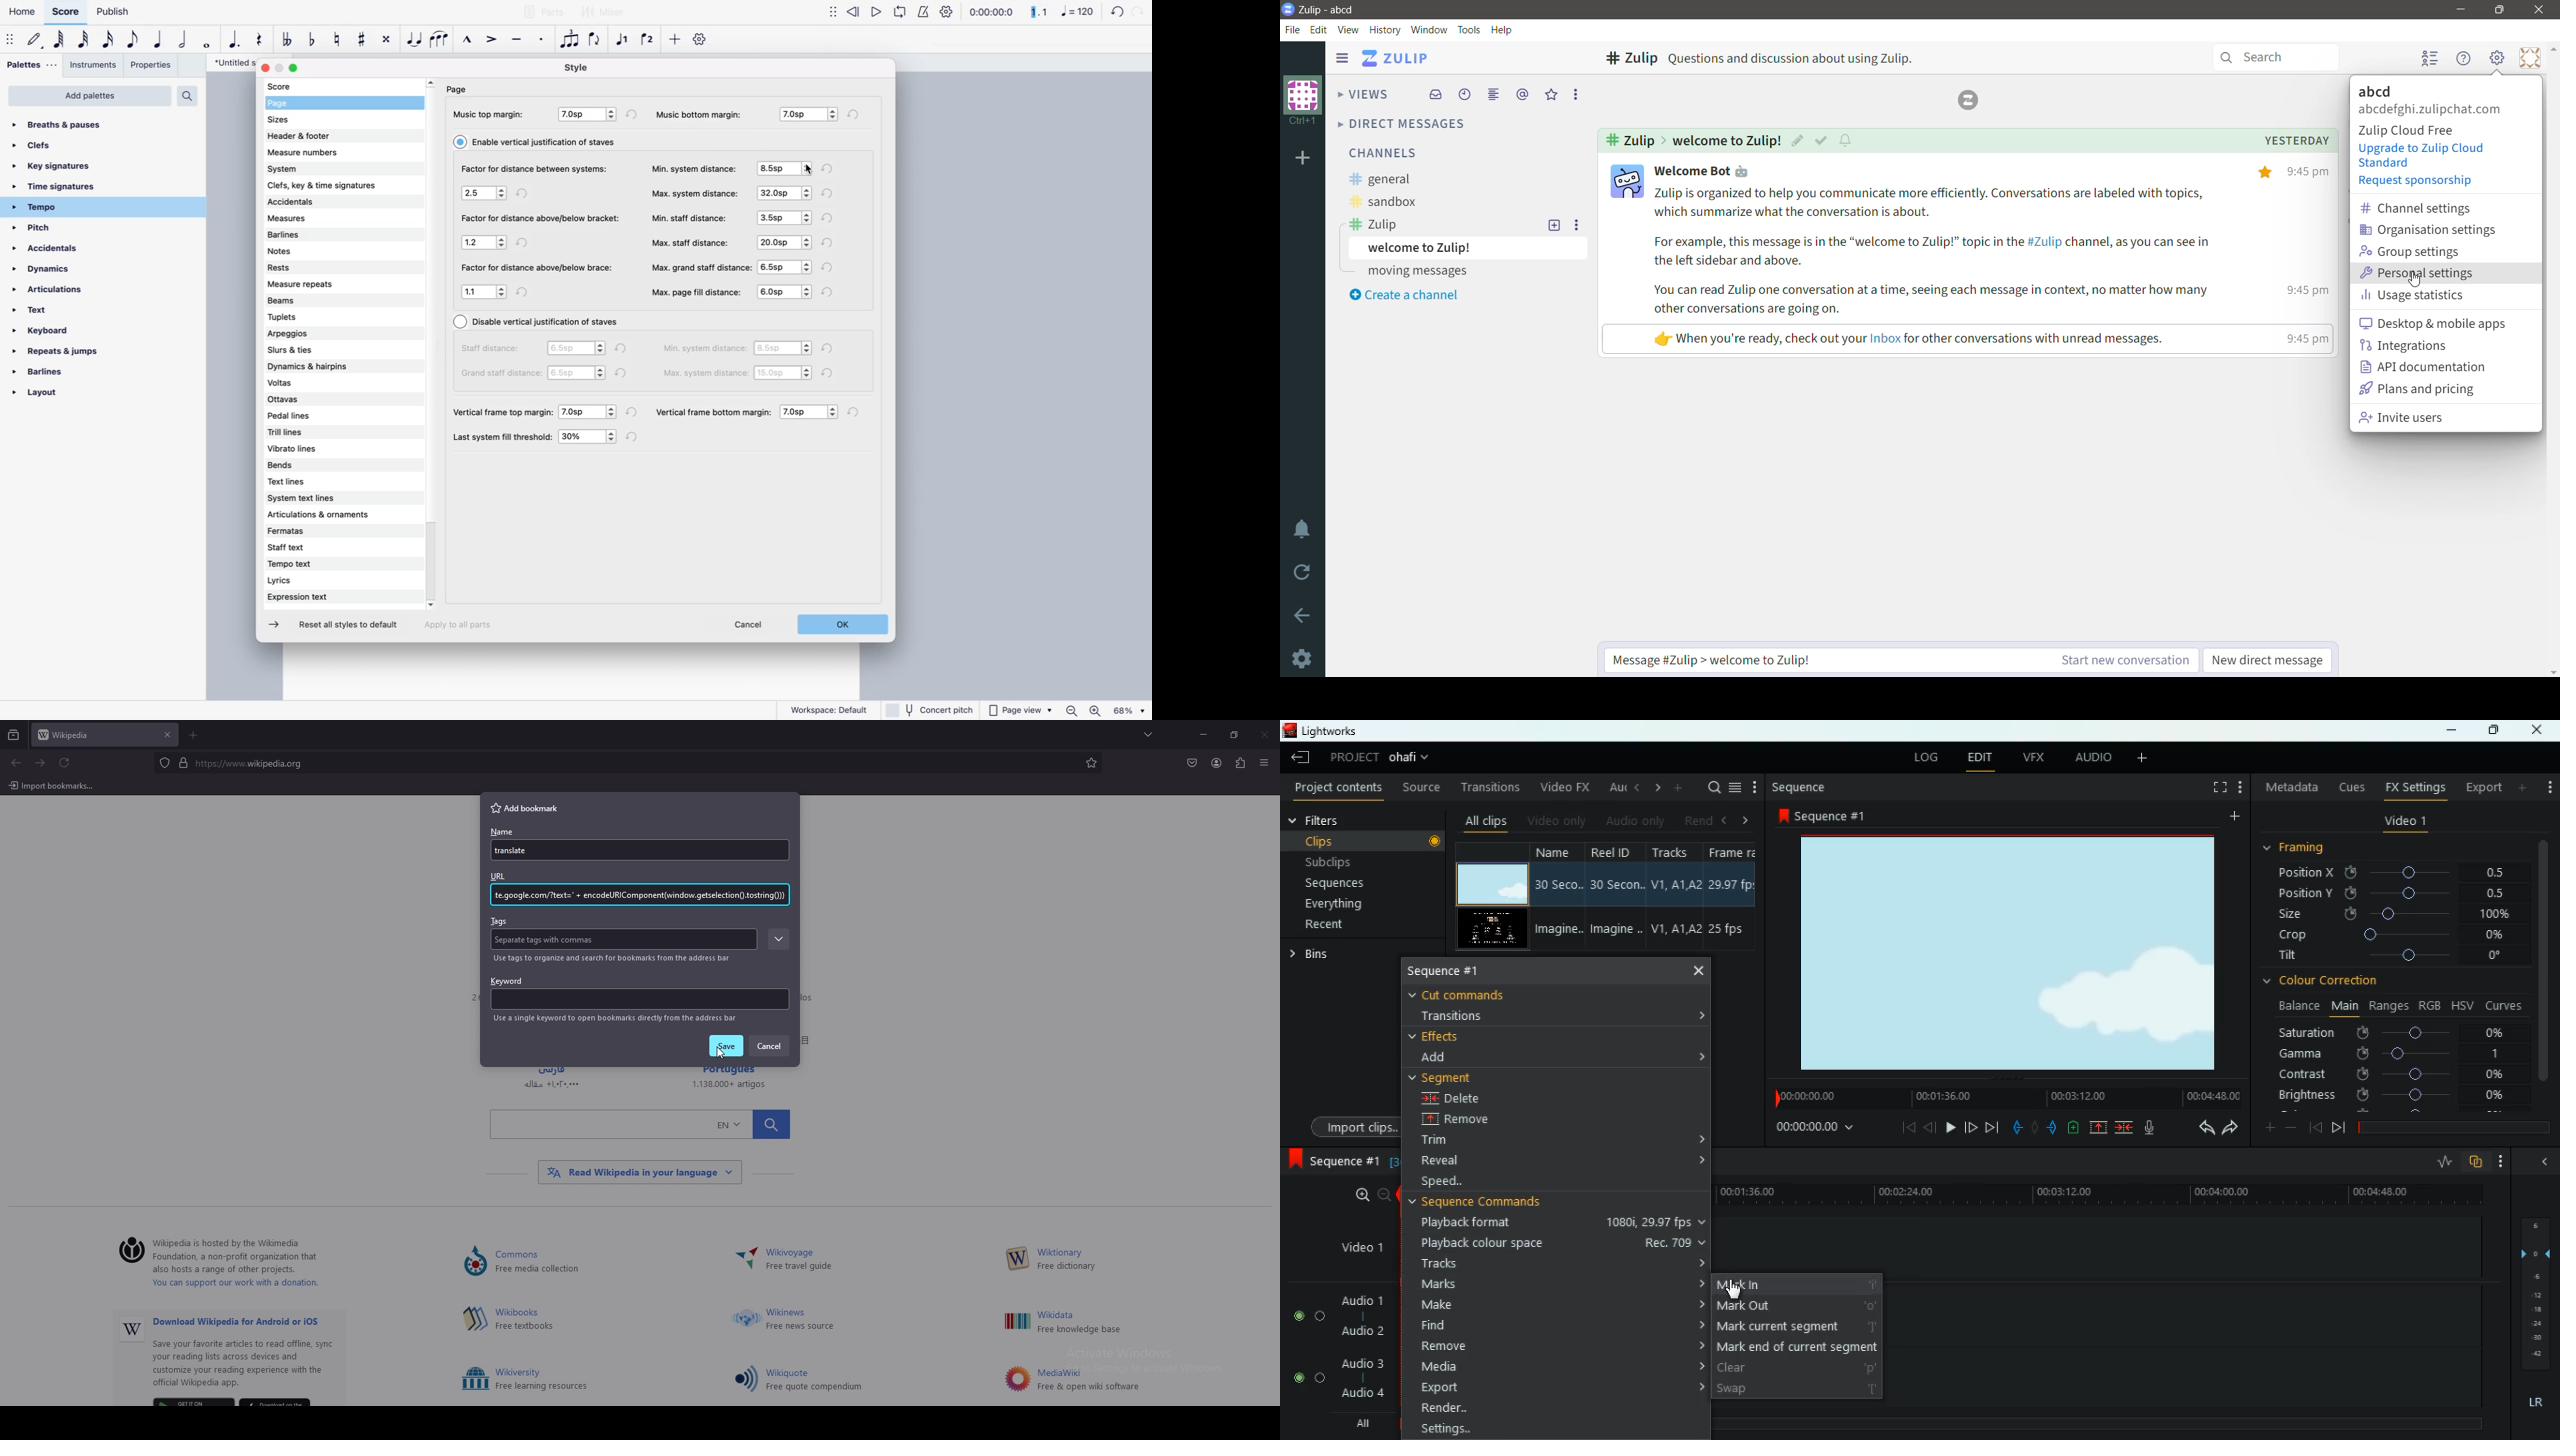 The height and width of the screenshot is (1456, 2576). Describe the element at coordinates (1465, 1181) in the screenshot. I see `speed` at that location.